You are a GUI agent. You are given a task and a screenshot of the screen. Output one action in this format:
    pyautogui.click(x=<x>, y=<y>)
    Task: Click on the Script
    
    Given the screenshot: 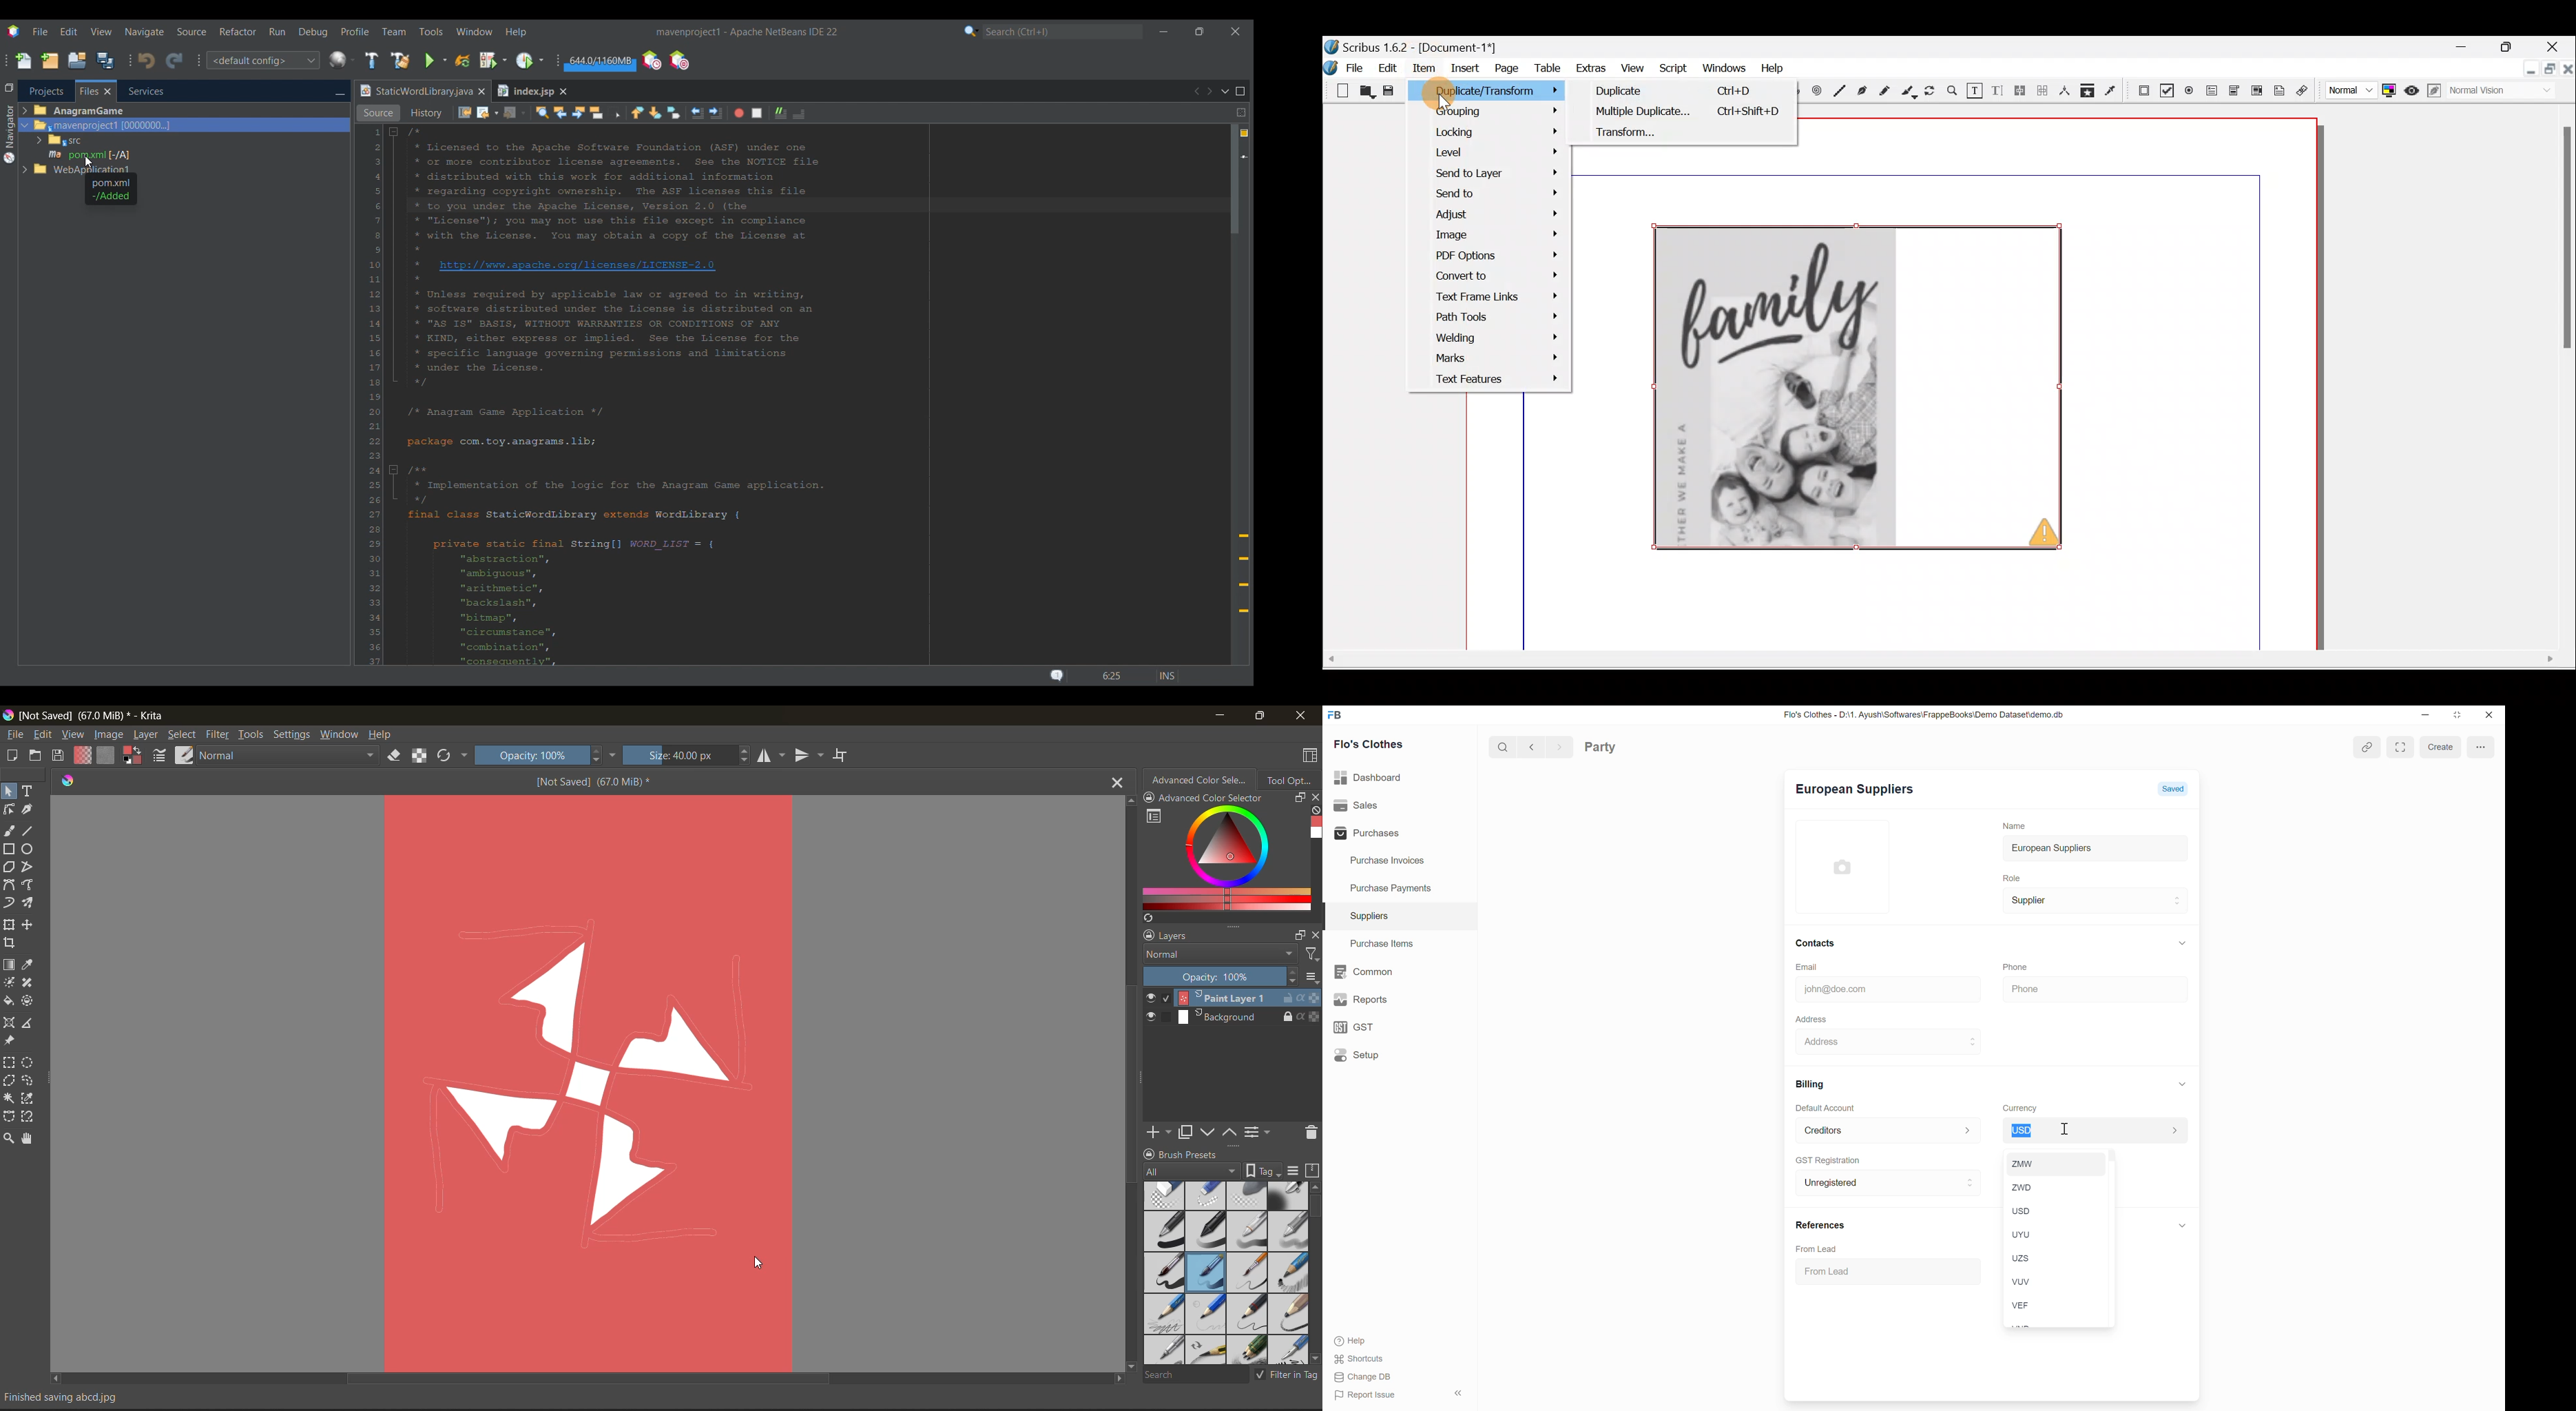 What is the action you would take?
    pyautogui.click(x=1672, y=68)
    